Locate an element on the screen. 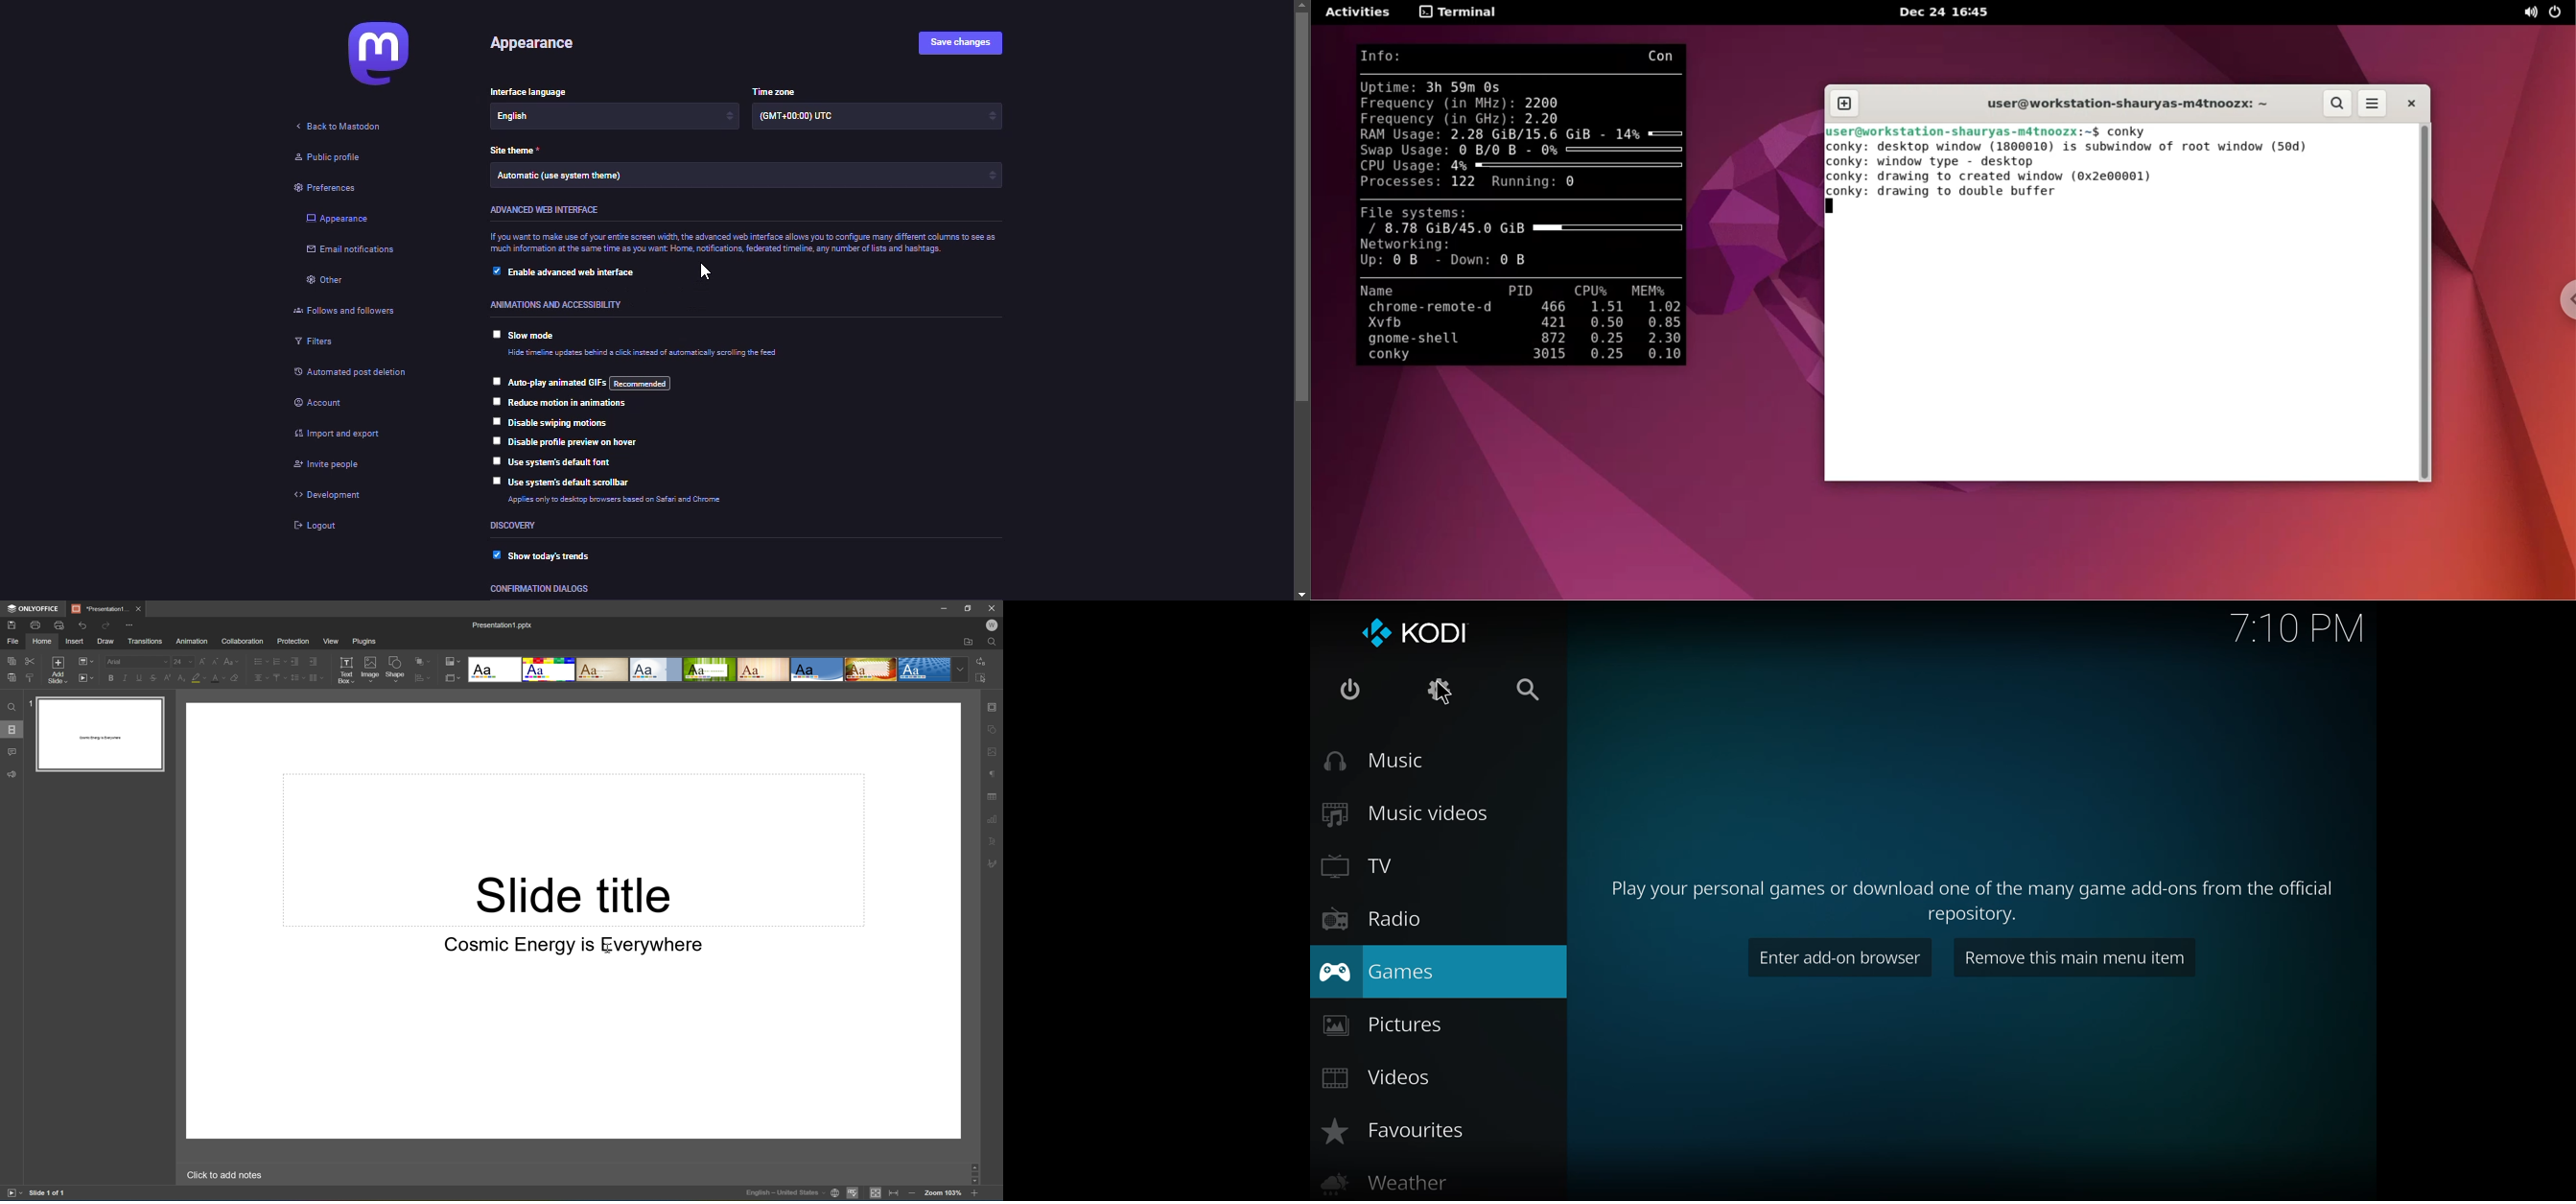  Zoom 100% is located at coordinates (943, 1194).